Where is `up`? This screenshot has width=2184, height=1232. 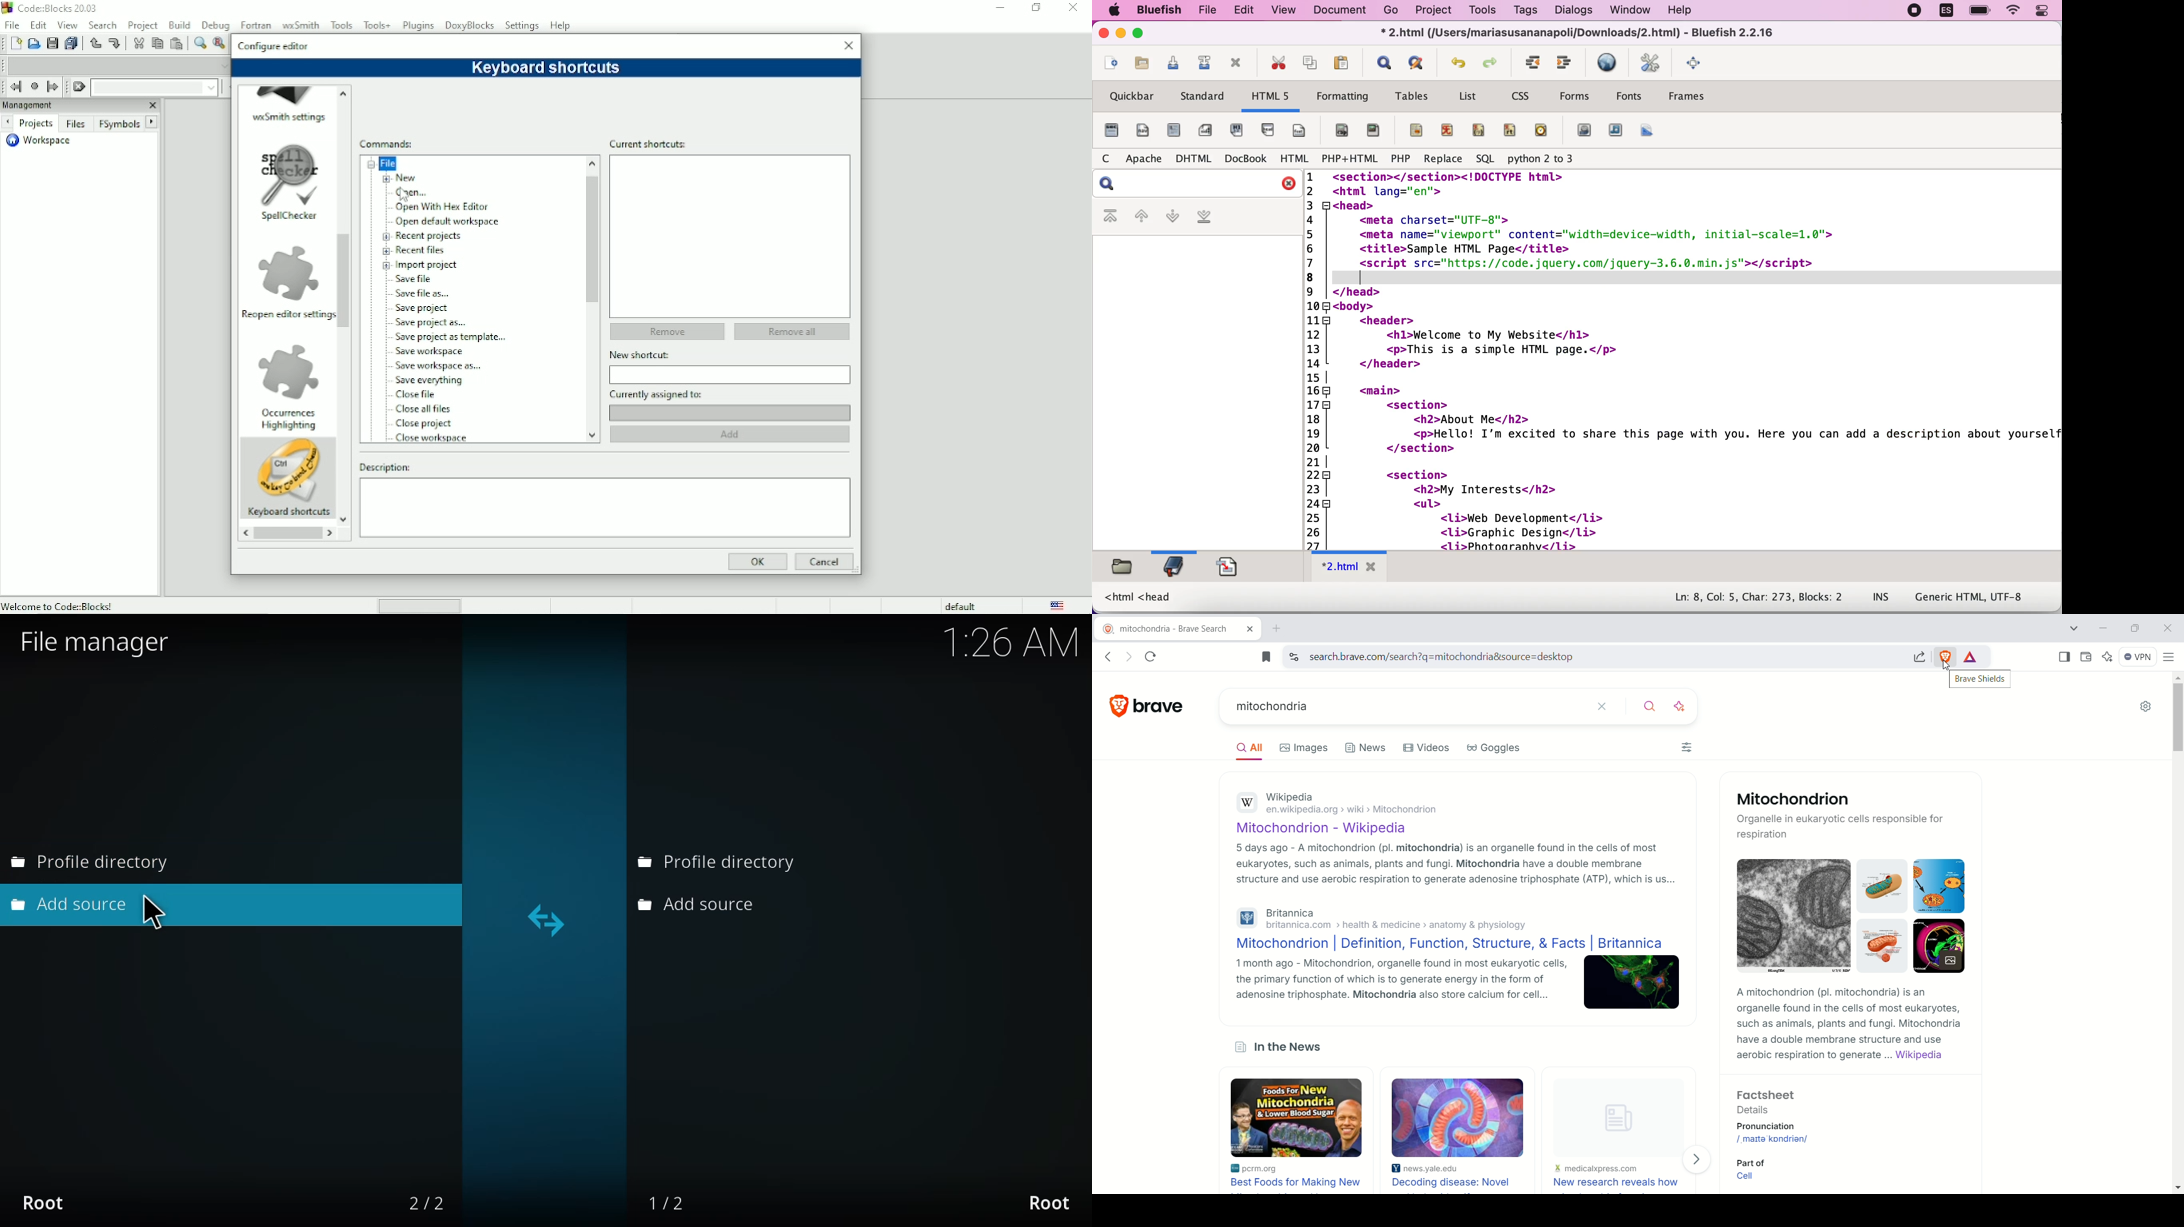 up is located at coordinates (344, 91).